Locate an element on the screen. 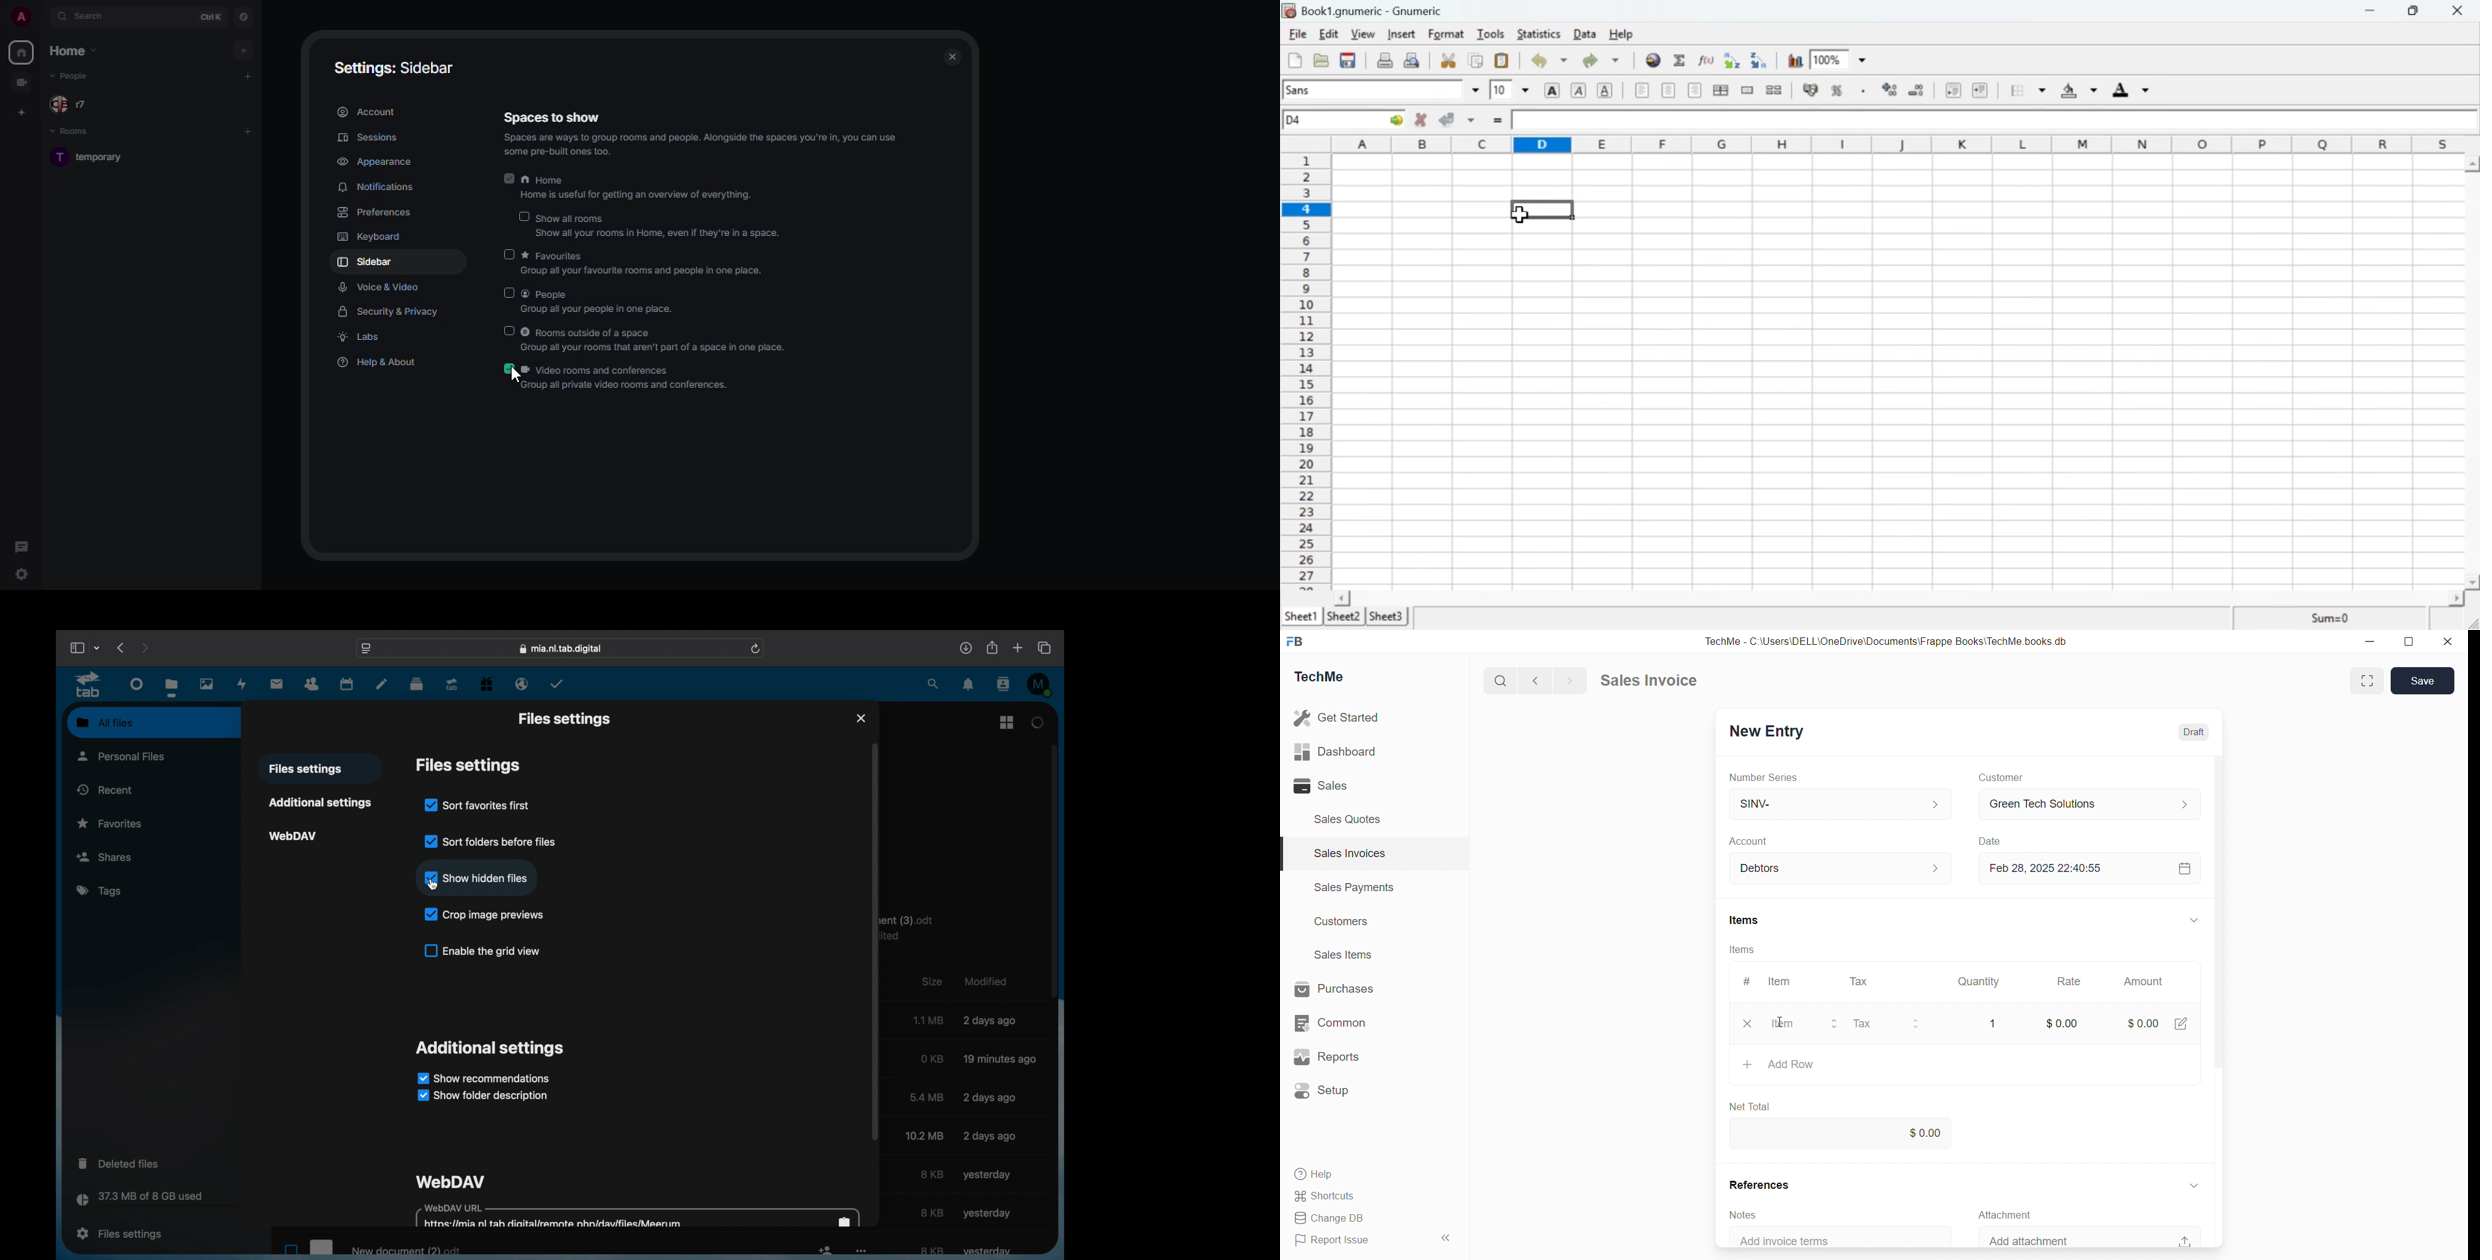 This screenshot has height=1260, width=2492. Save is located at coordinates (2423, 680).